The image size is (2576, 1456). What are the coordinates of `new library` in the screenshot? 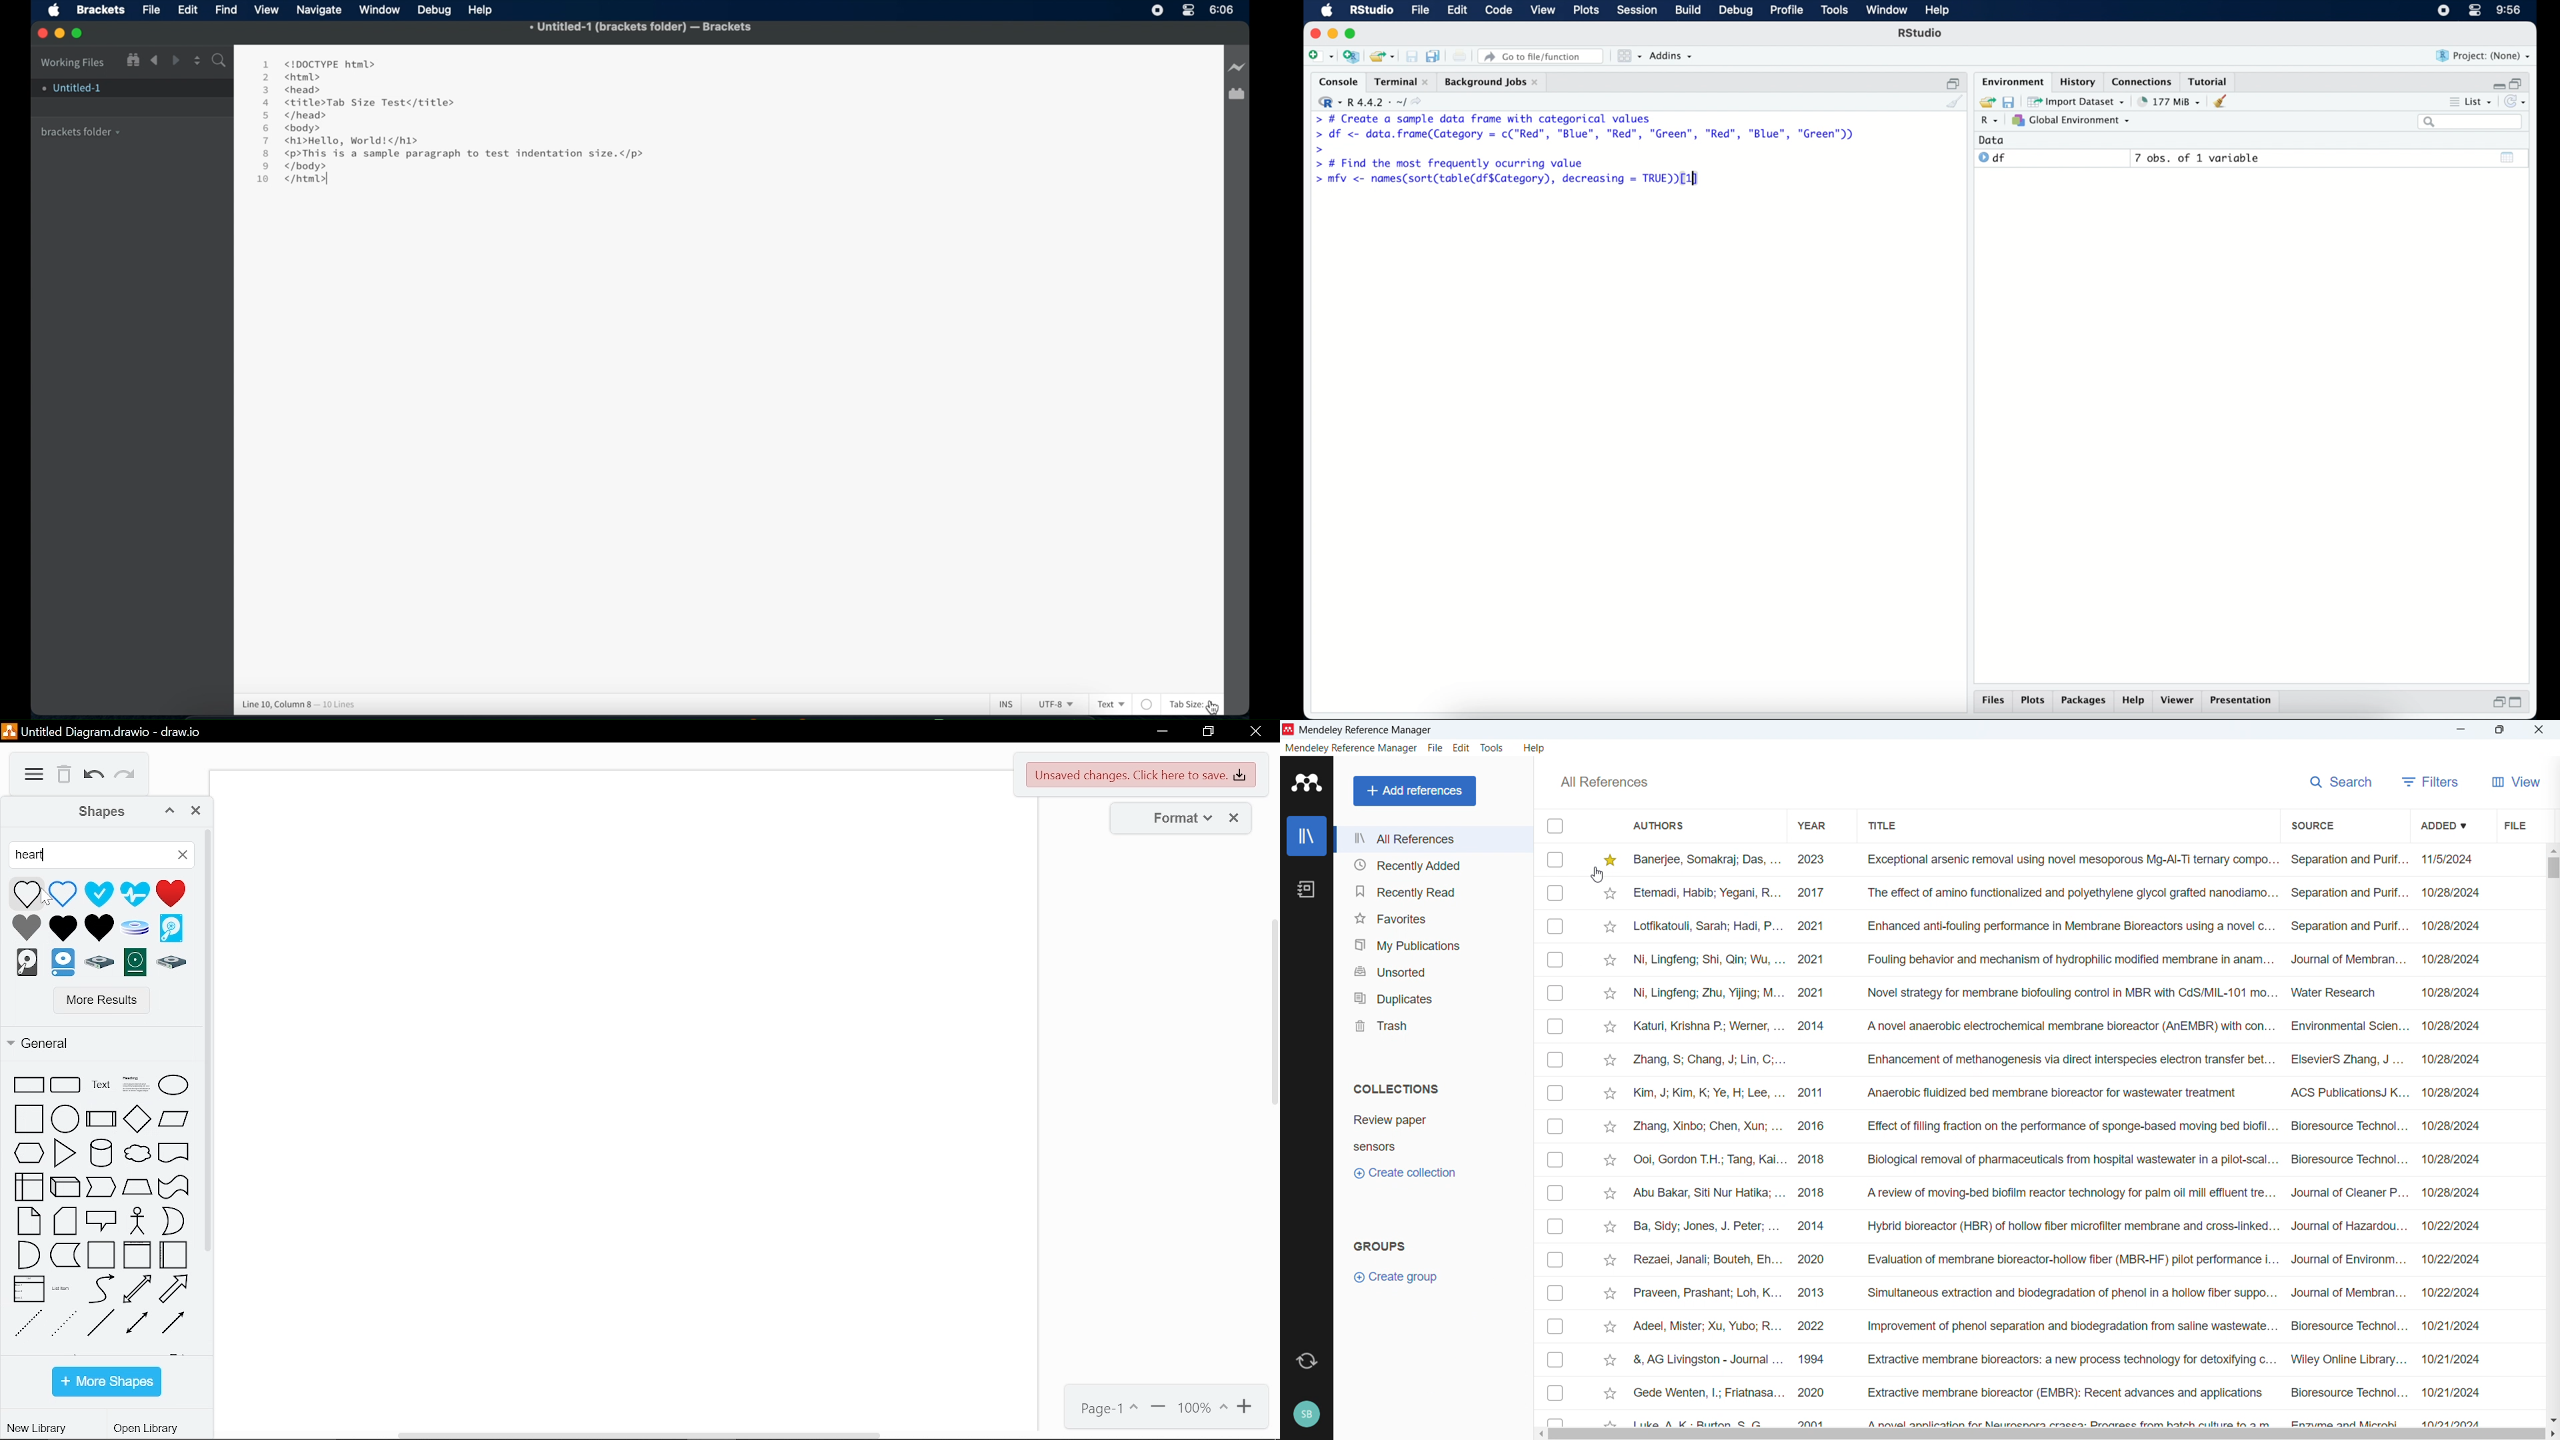 It's located at (36, 1427).